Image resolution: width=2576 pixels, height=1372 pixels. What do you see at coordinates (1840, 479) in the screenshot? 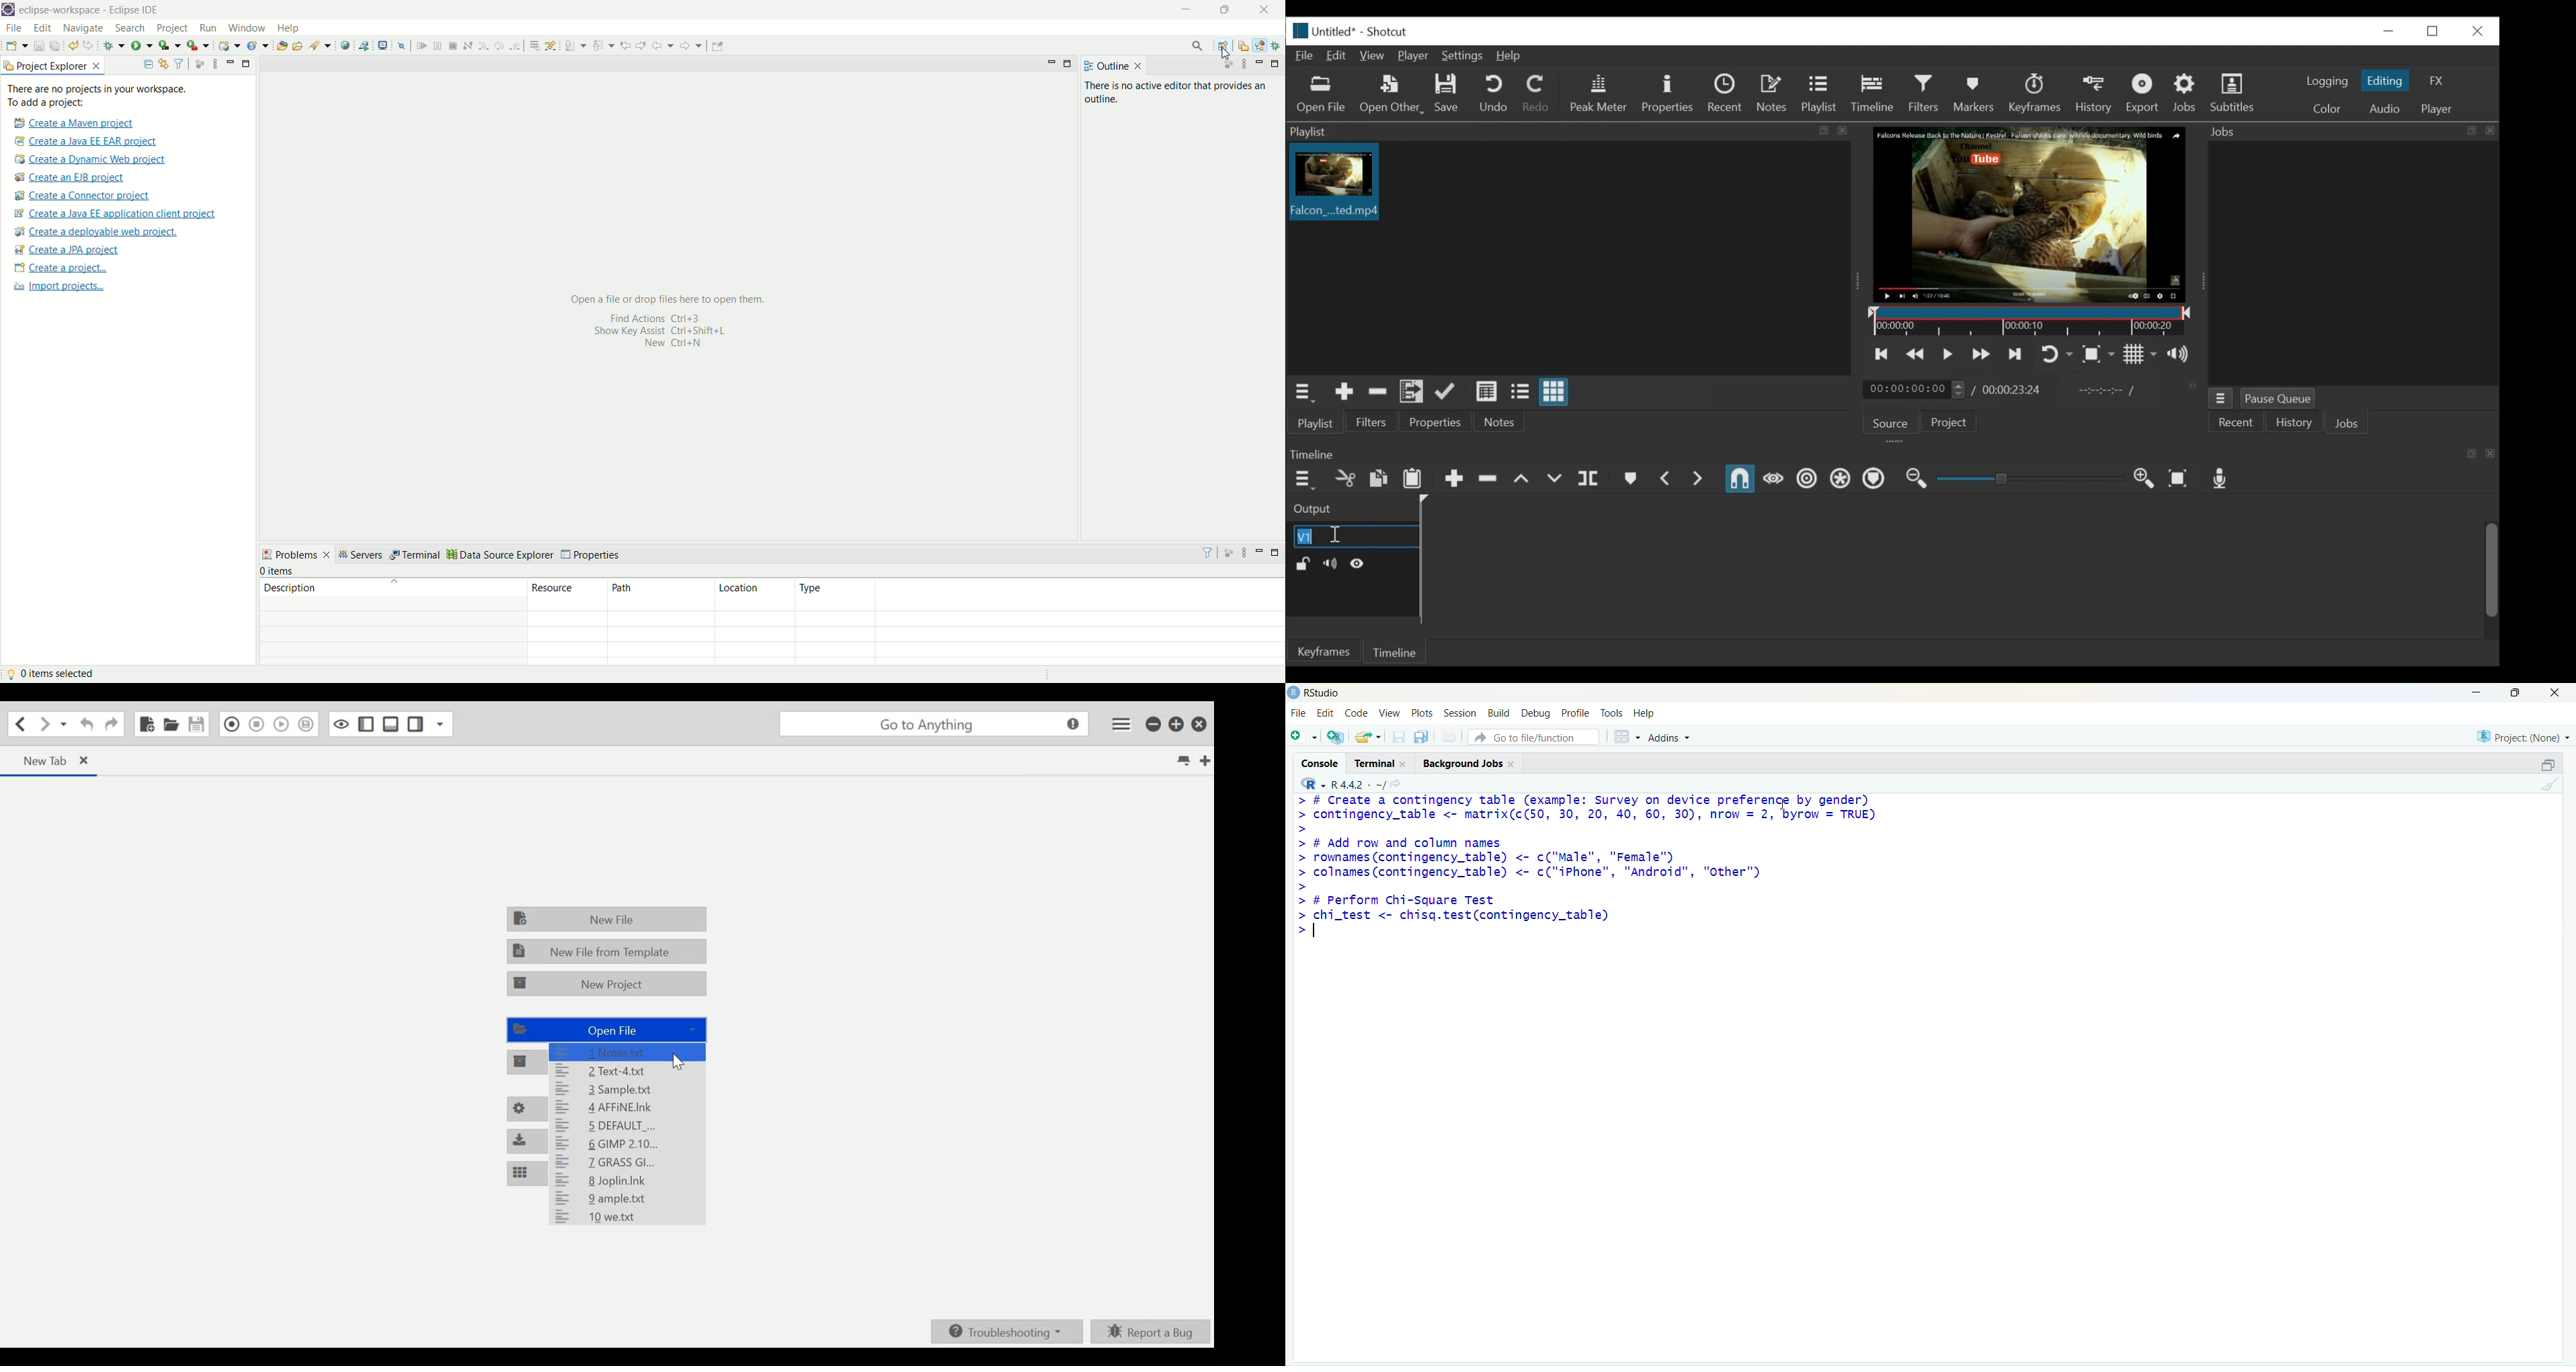
I see `Ripple all tracks` at bounding box center [1840, 479].